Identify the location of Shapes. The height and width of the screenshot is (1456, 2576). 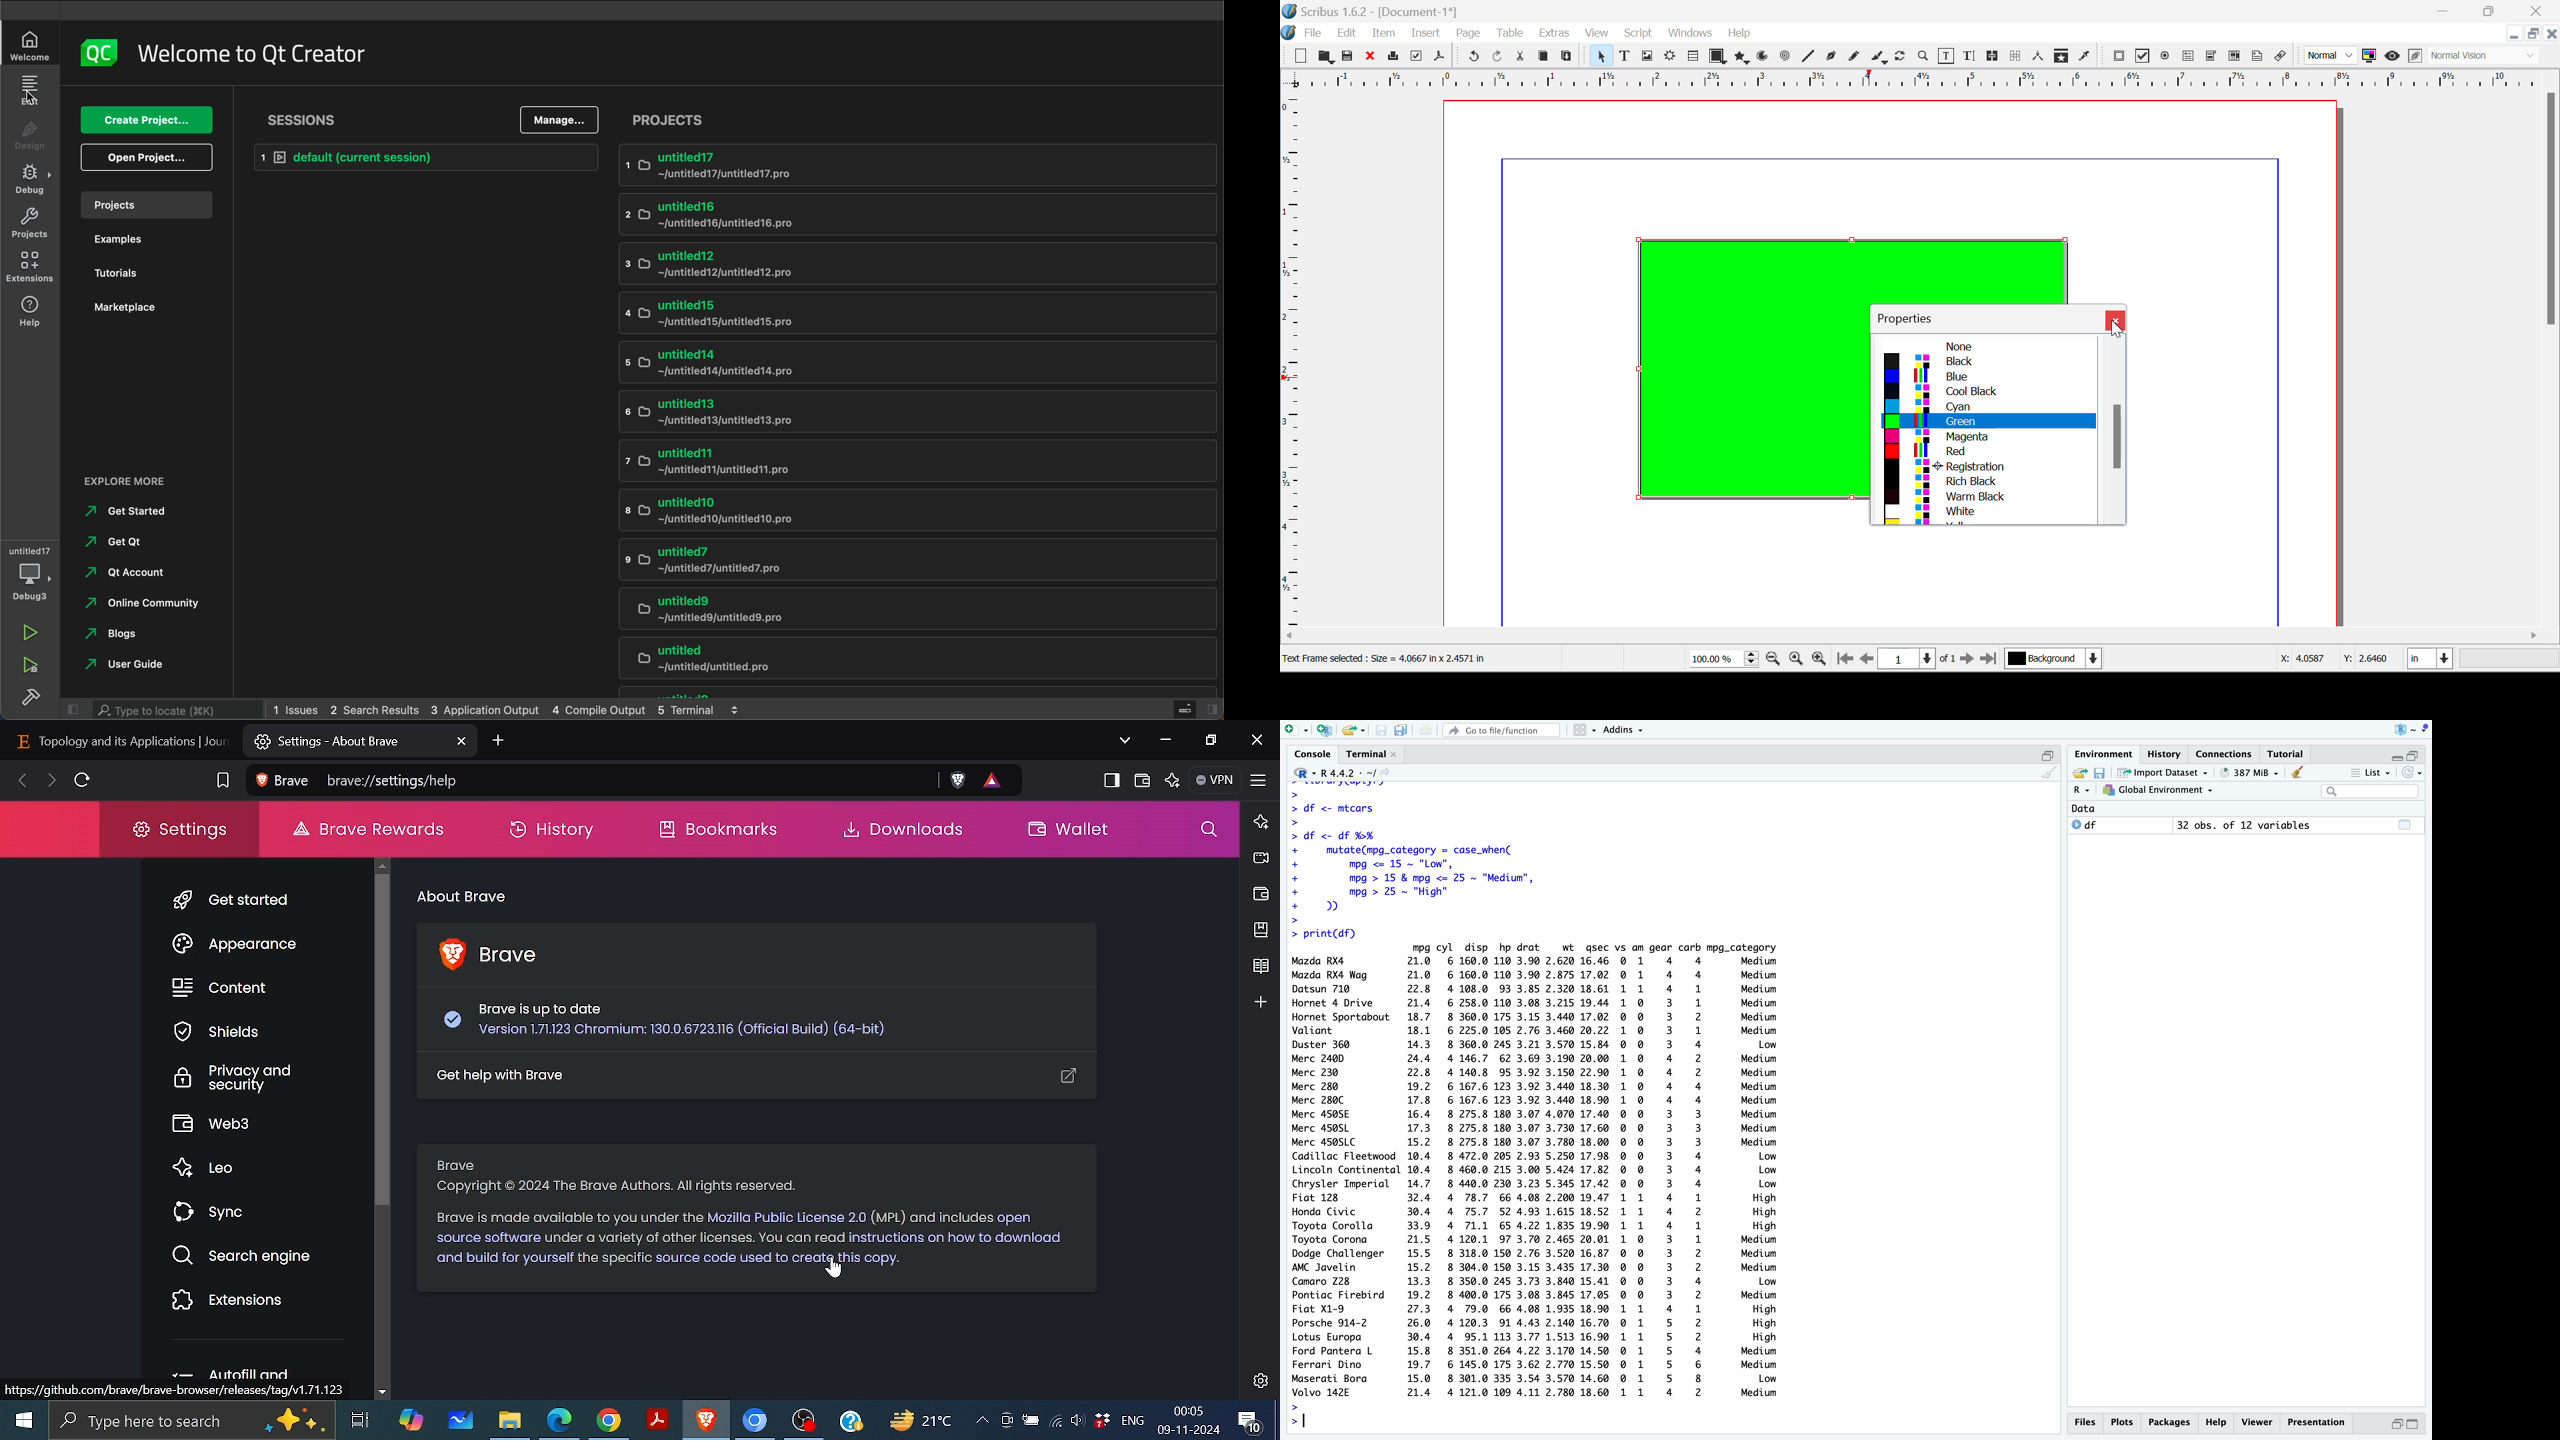
(1717, 55).